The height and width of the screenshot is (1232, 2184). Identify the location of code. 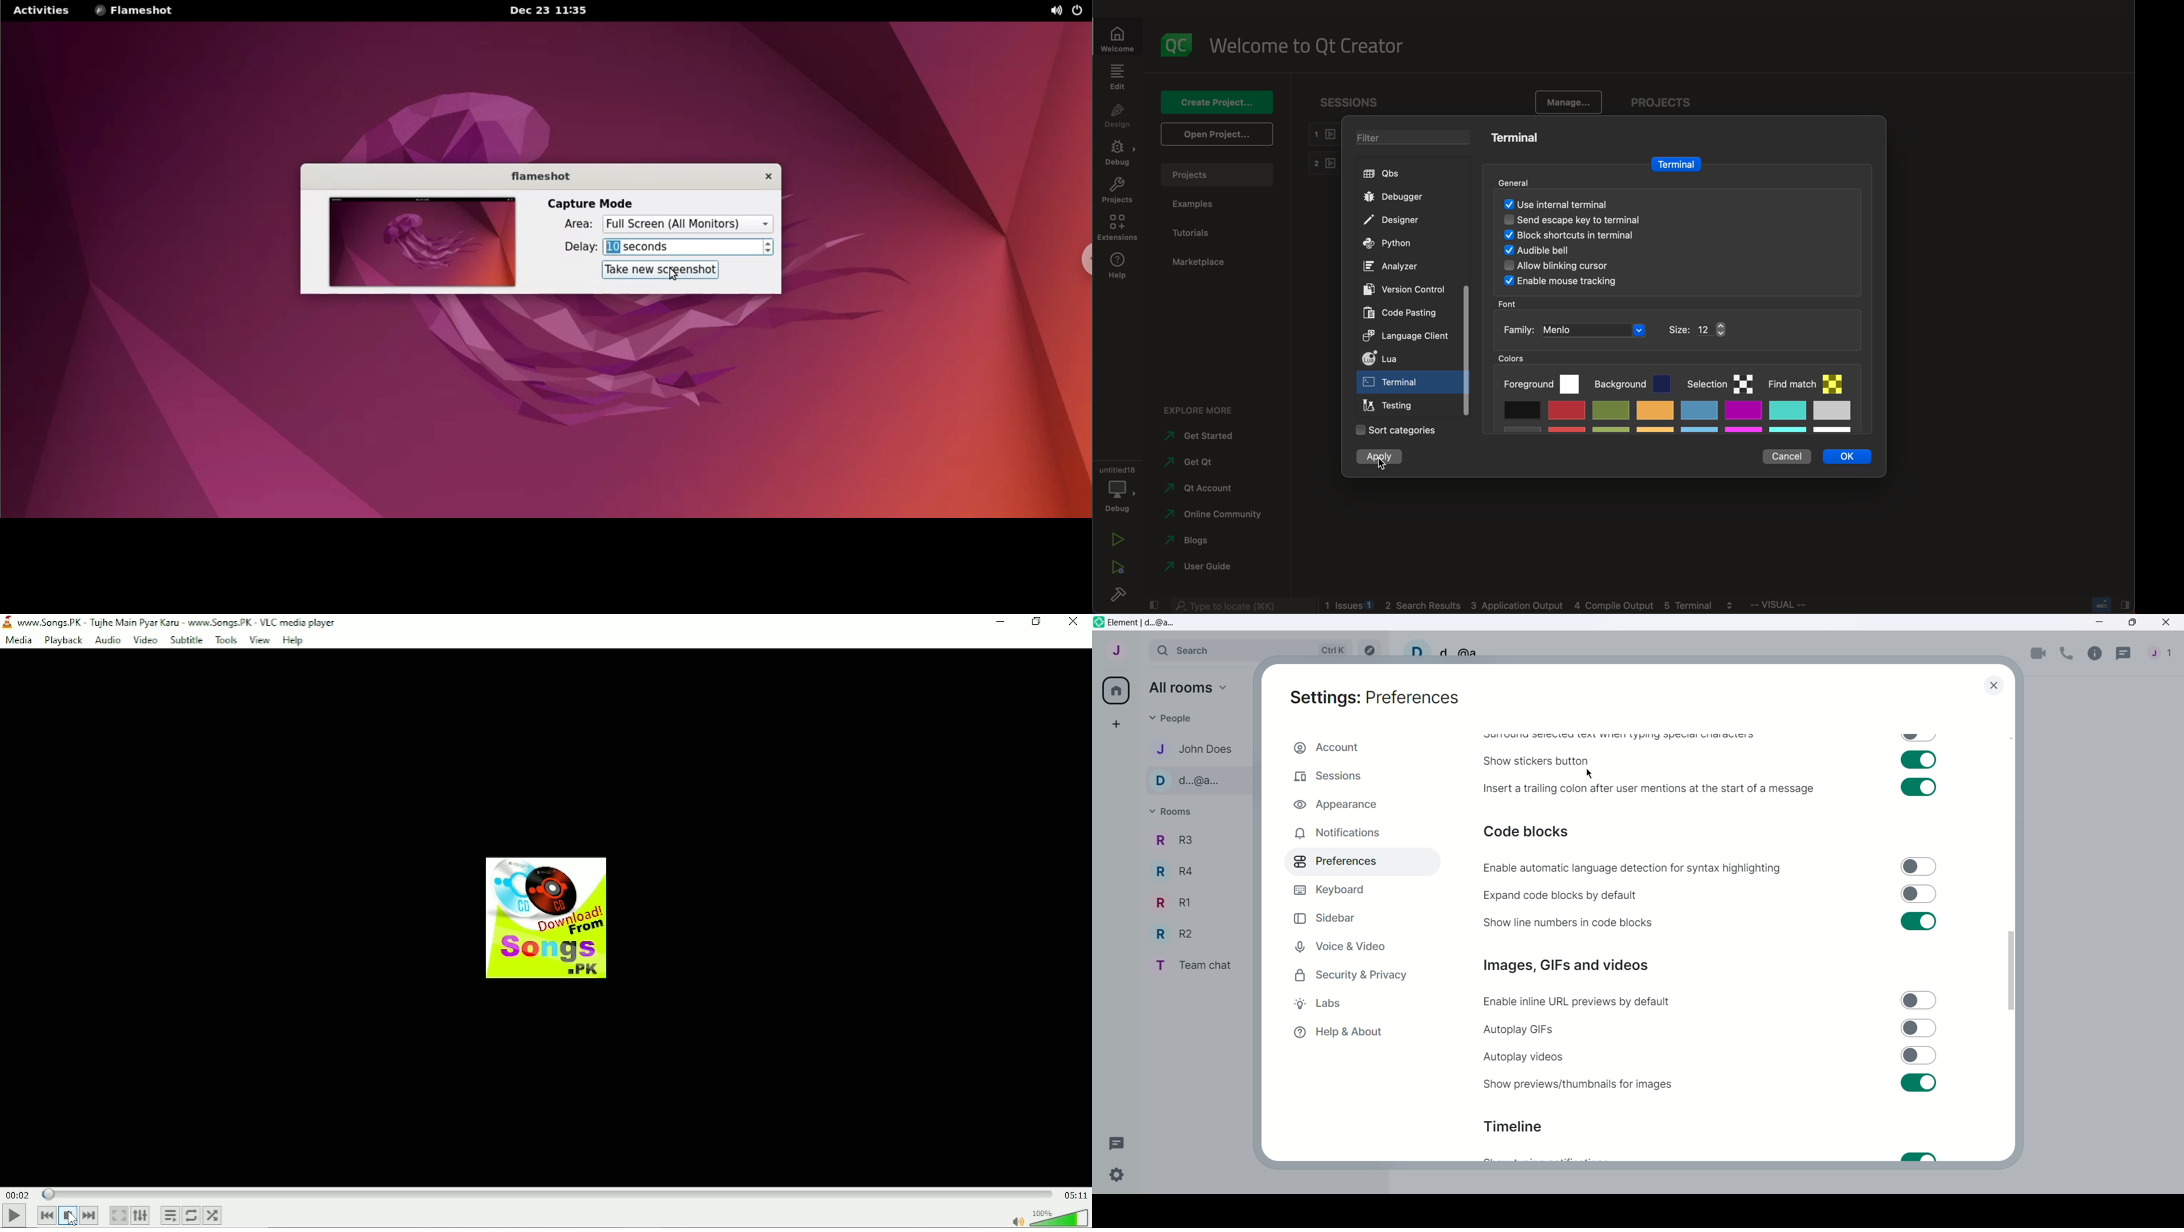
(1402, 313).